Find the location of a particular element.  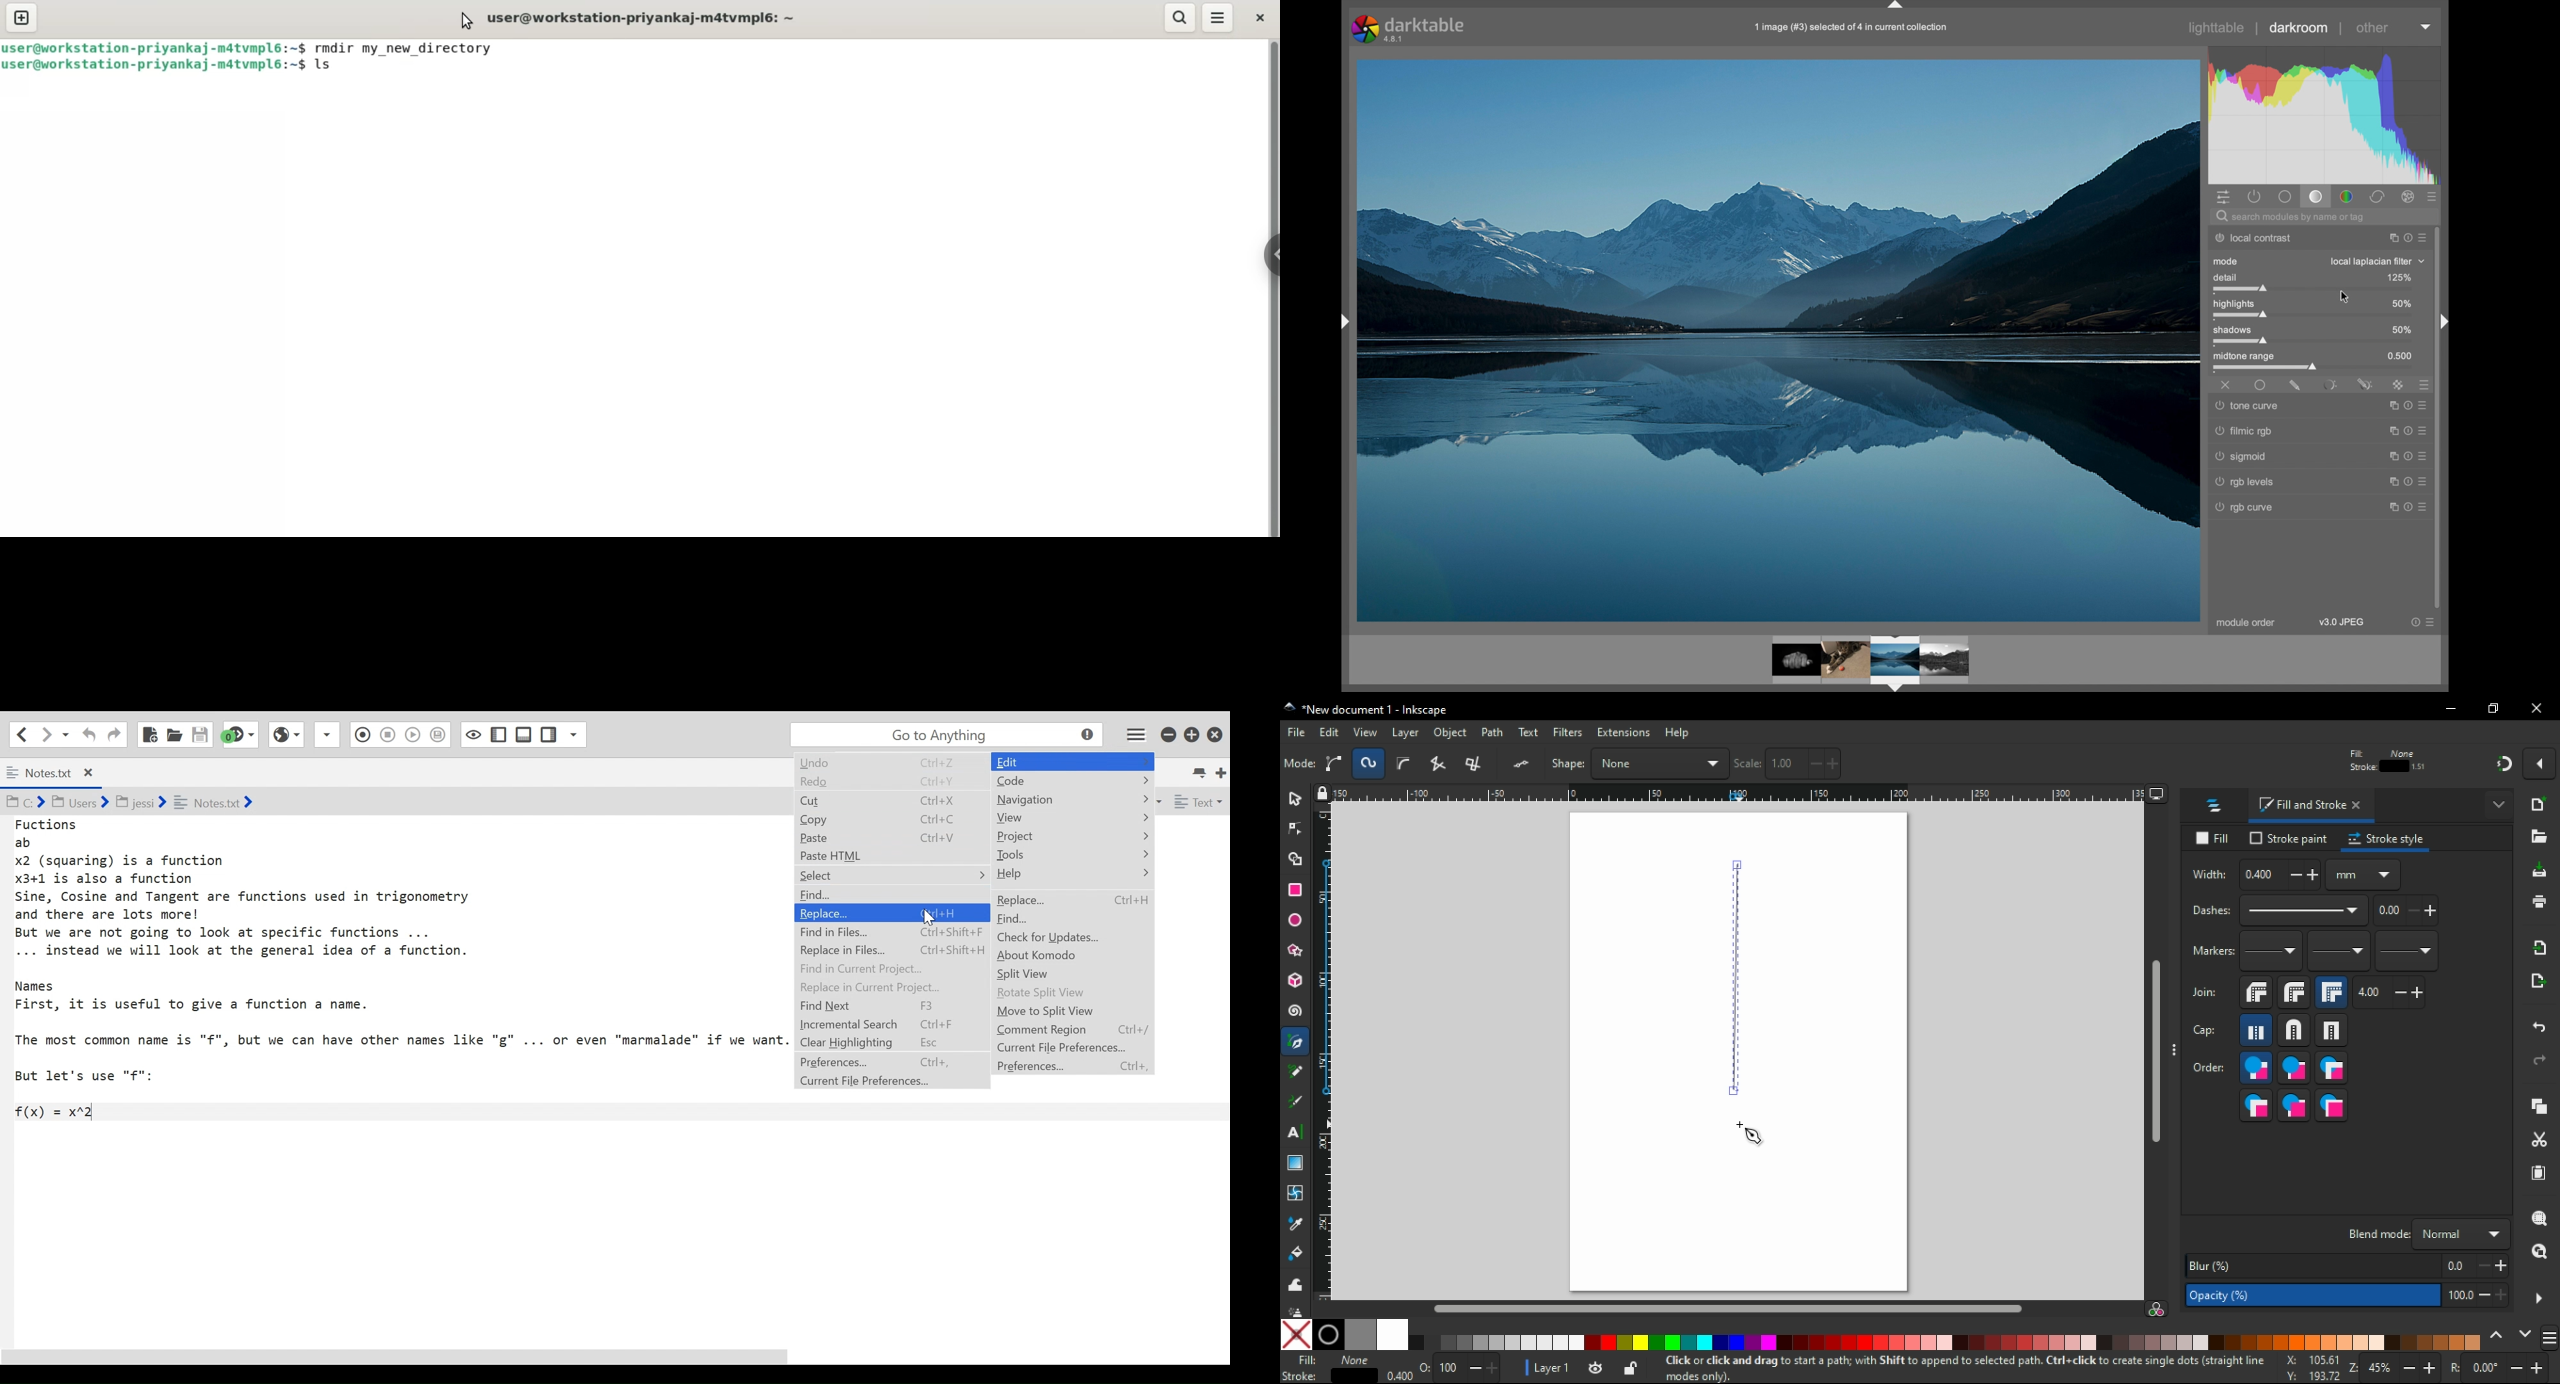

color is located at coordinates (2346, 197).